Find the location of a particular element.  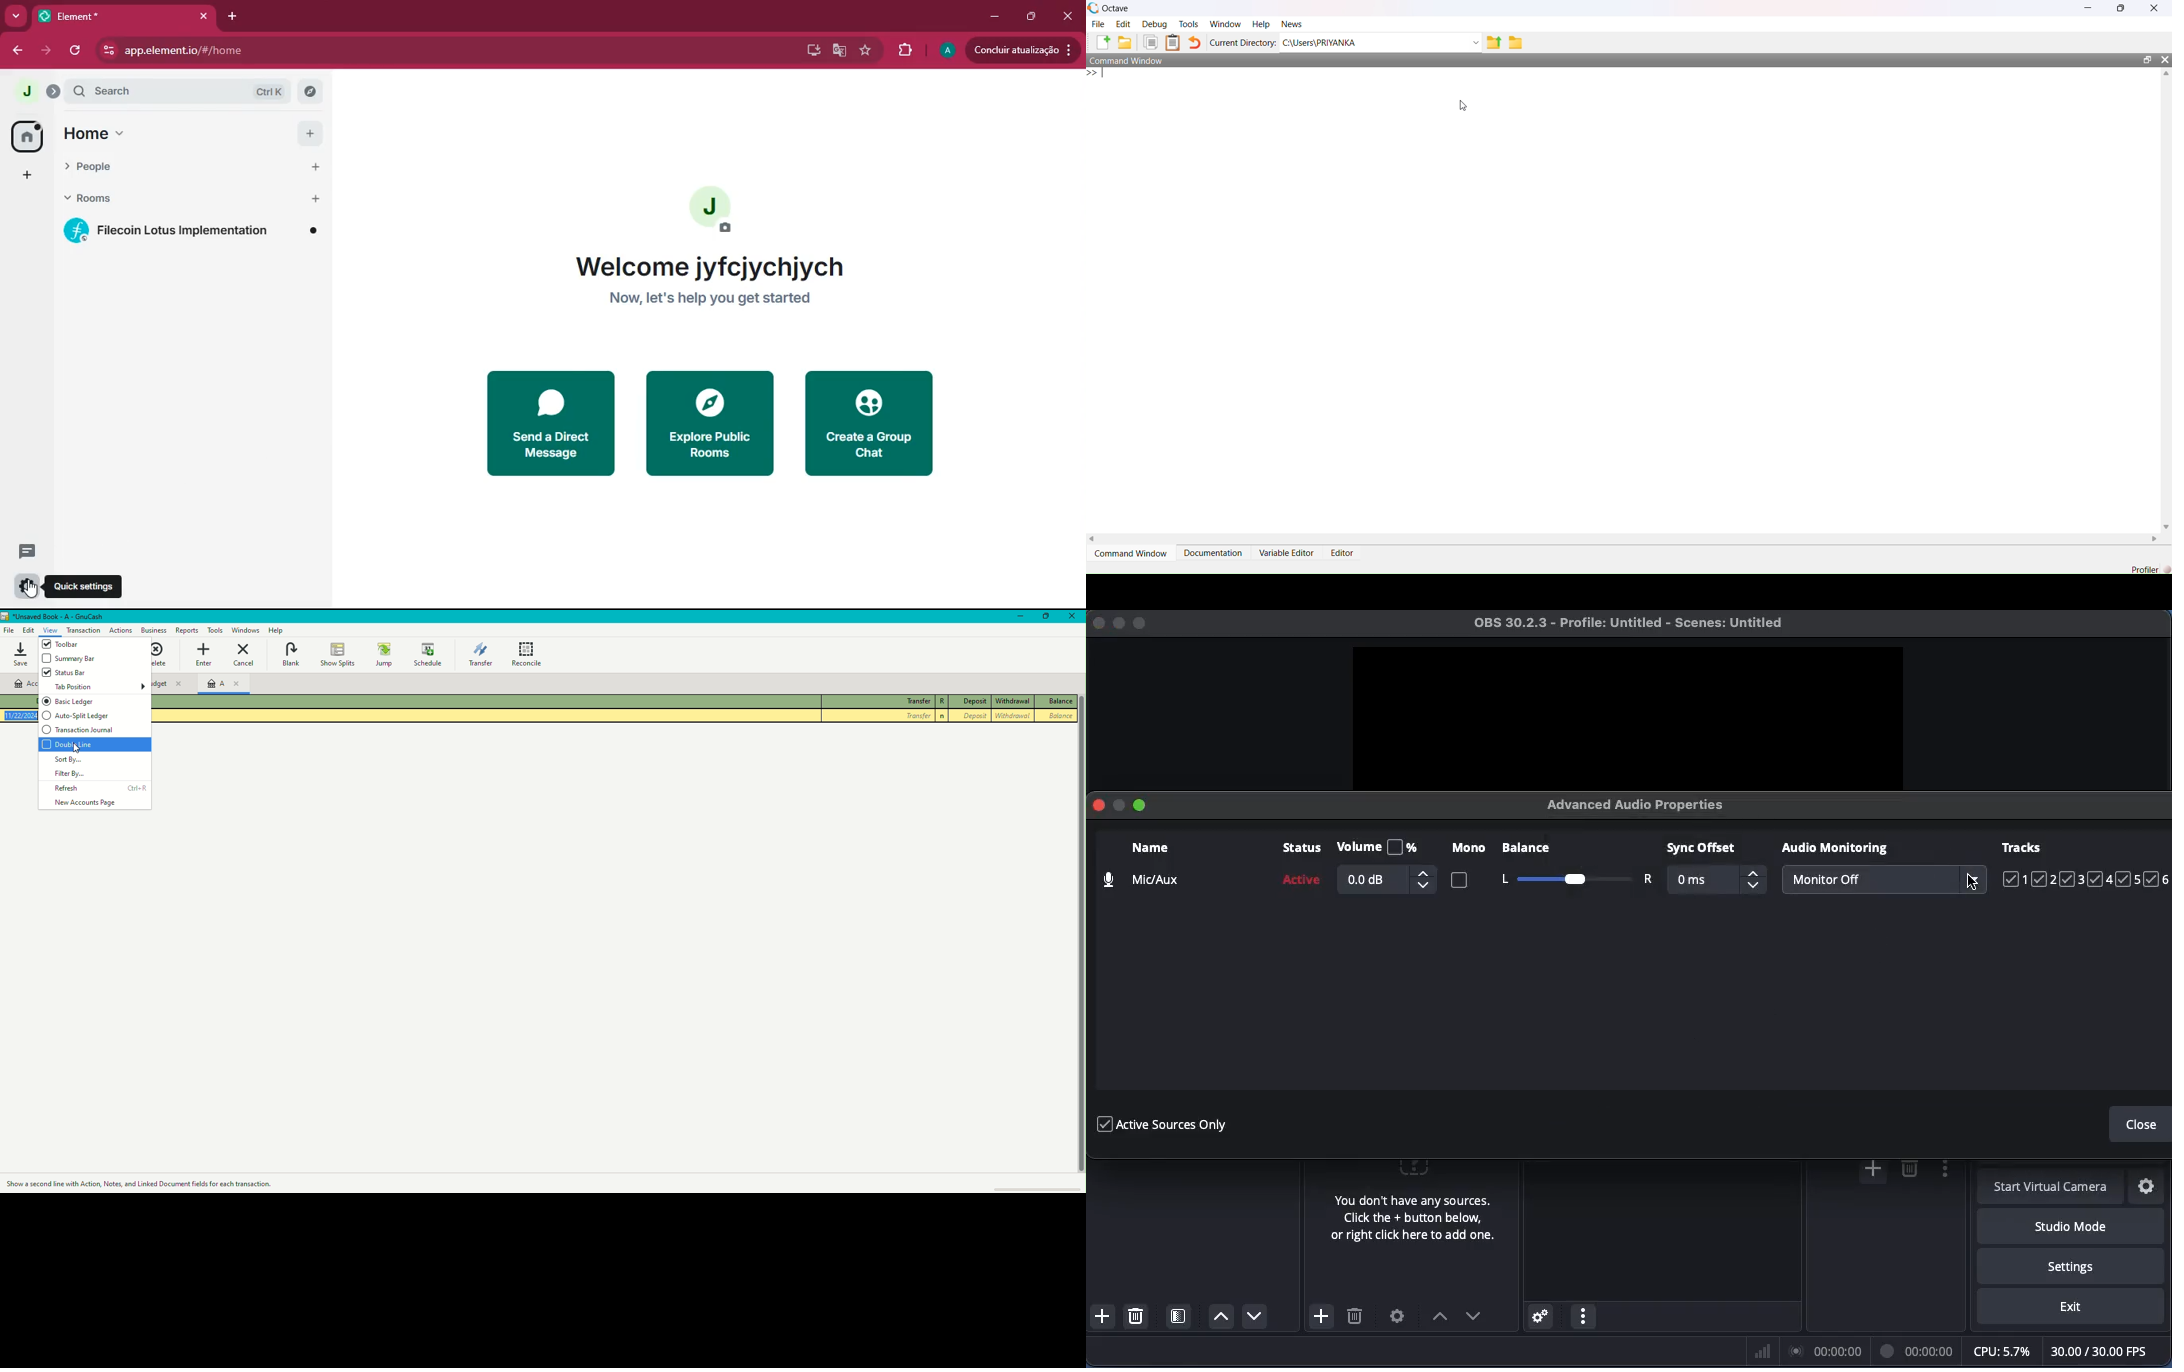

Minimize is located at coordinates (1016, 617).